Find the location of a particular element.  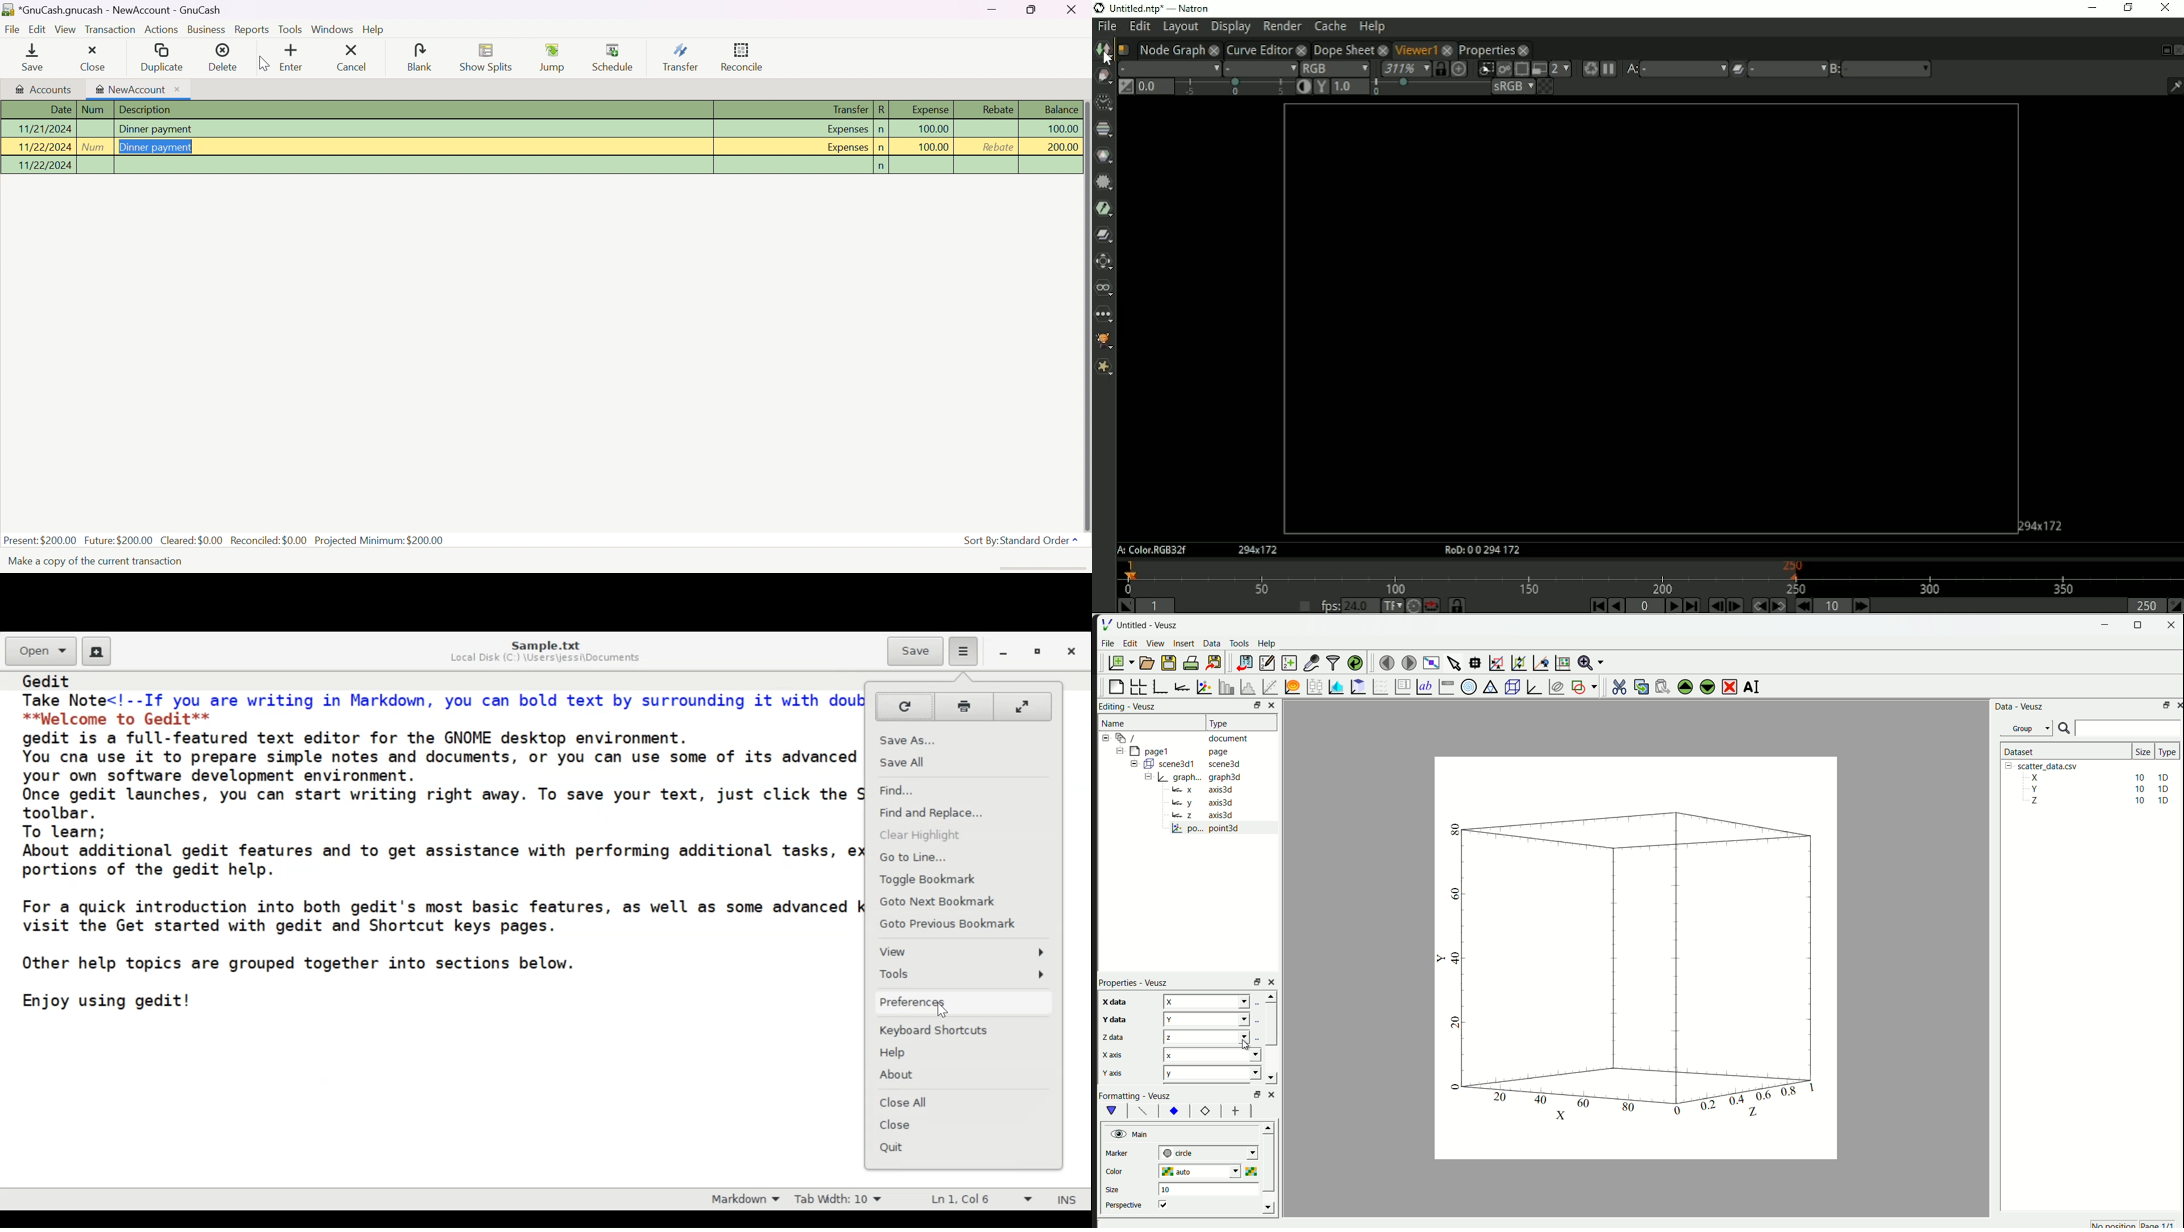

Quit is located at coordinates (899, 1148).